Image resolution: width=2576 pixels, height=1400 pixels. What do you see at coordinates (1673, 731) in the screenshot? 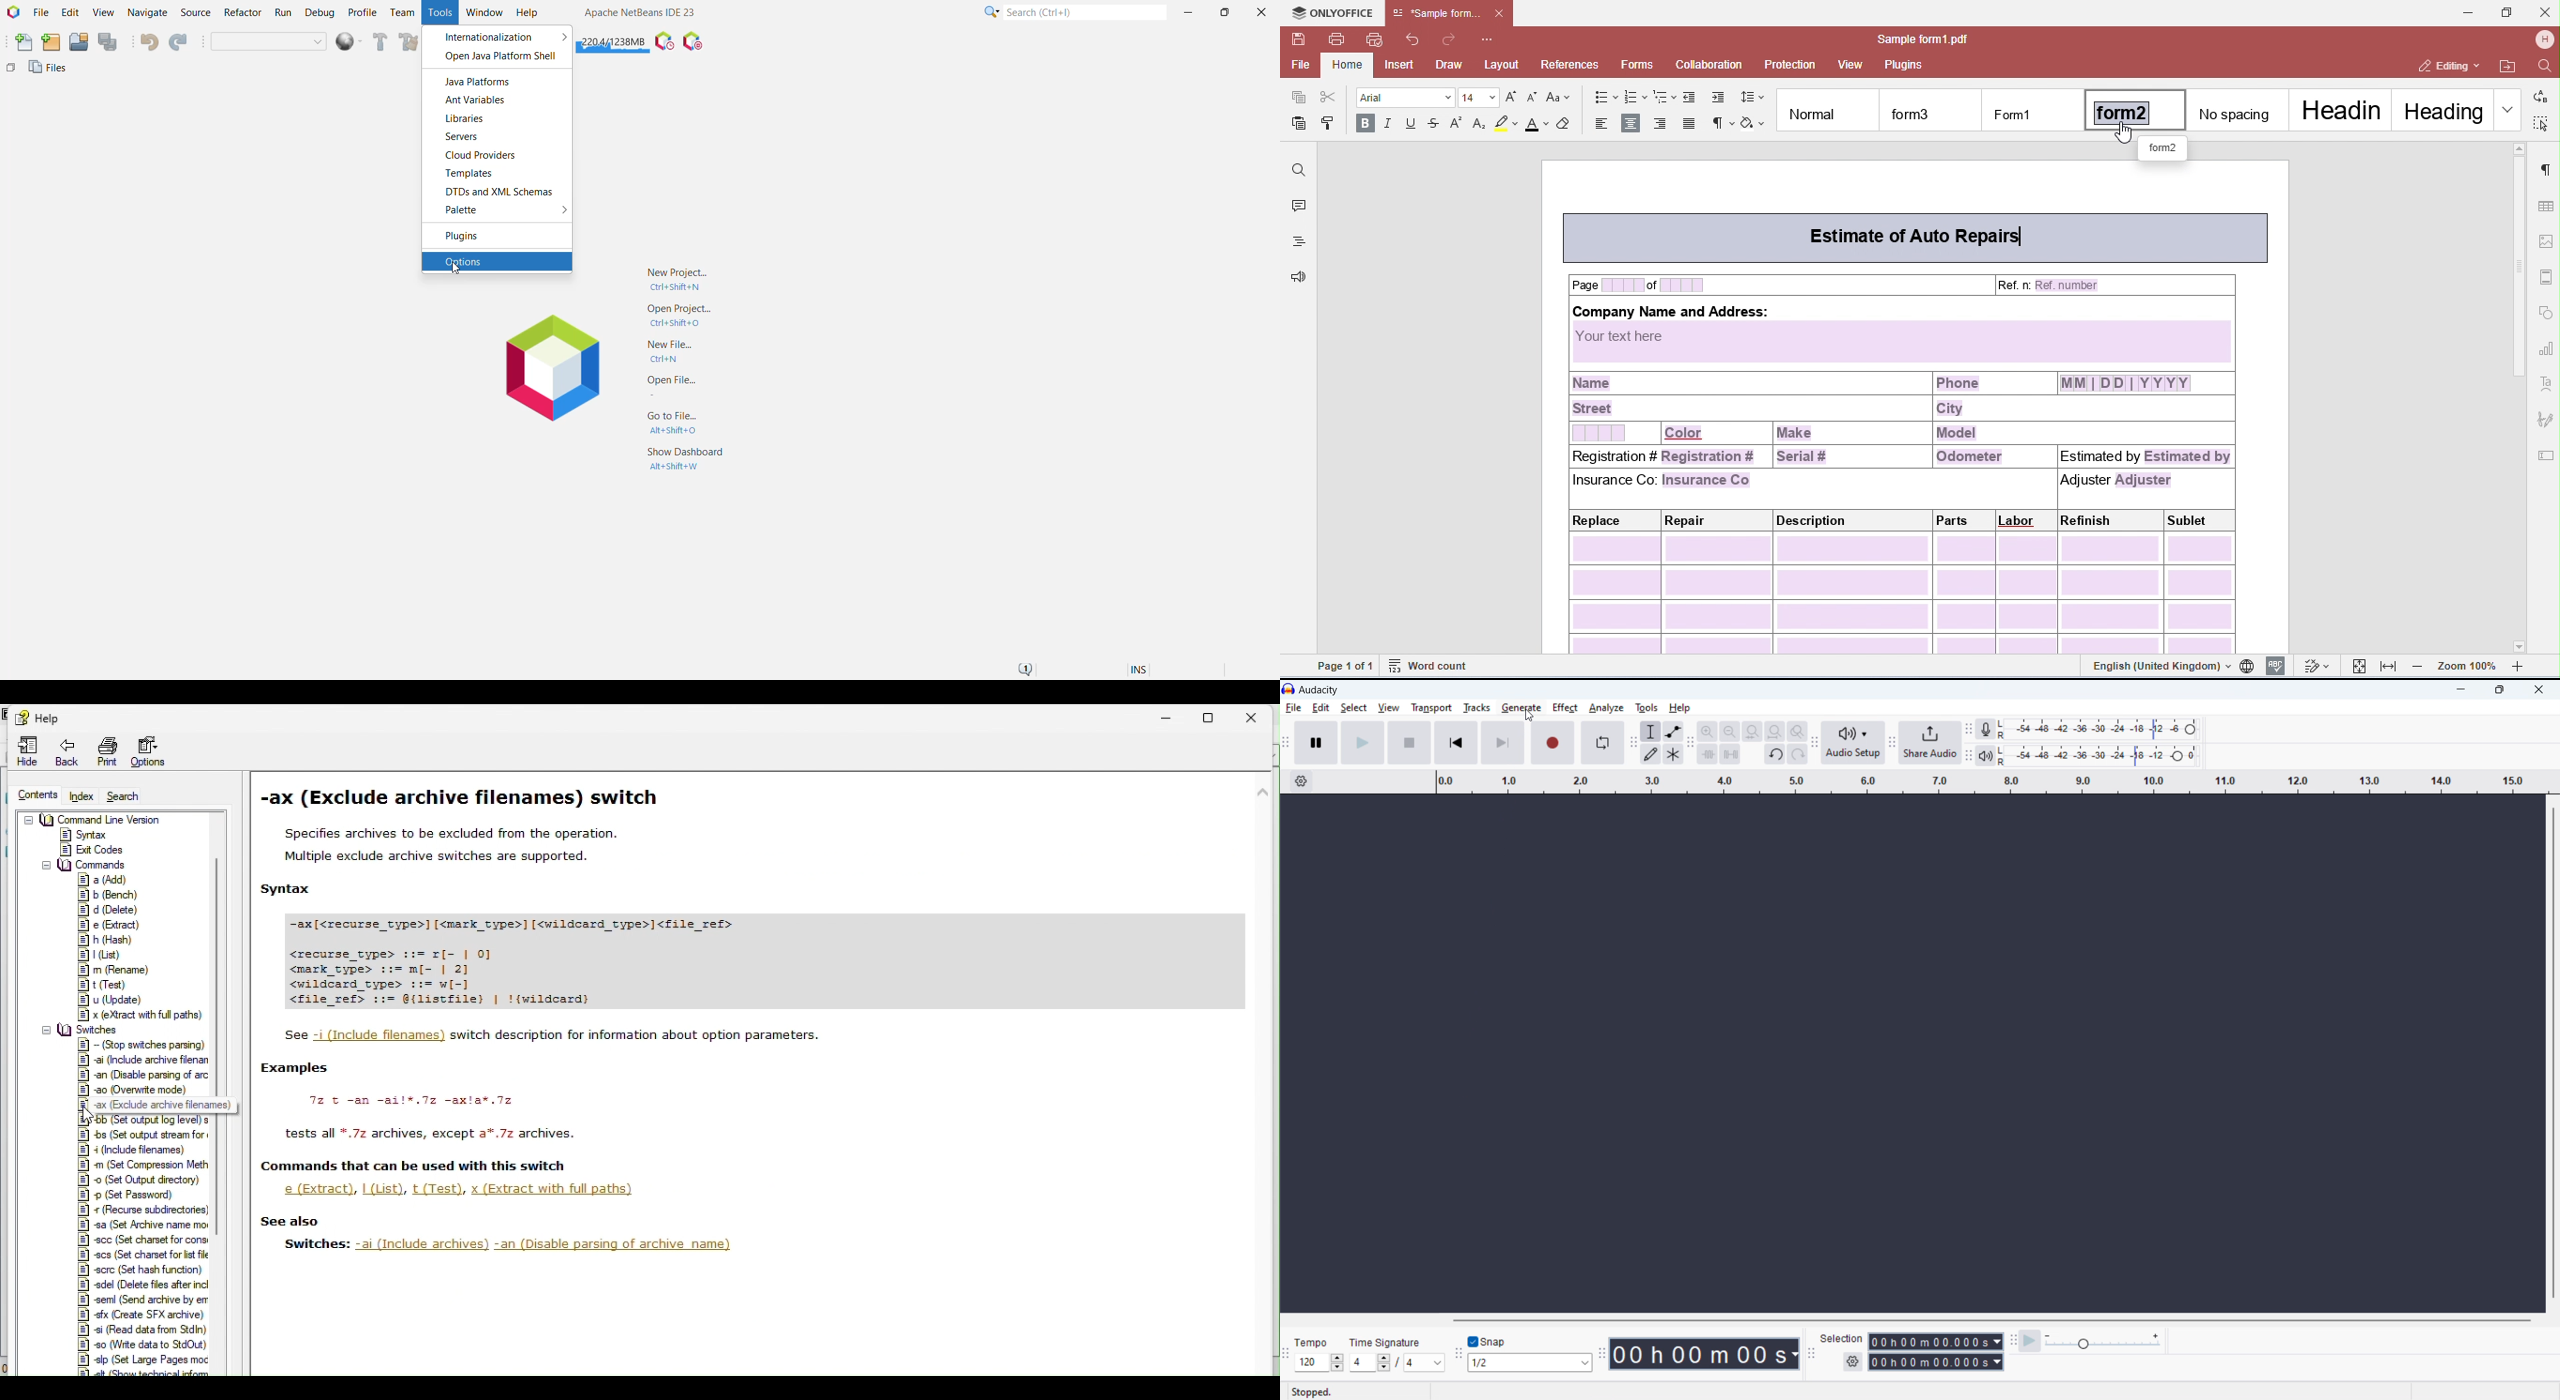
I see `enveloop tool` at bounding box center [1673, 731].